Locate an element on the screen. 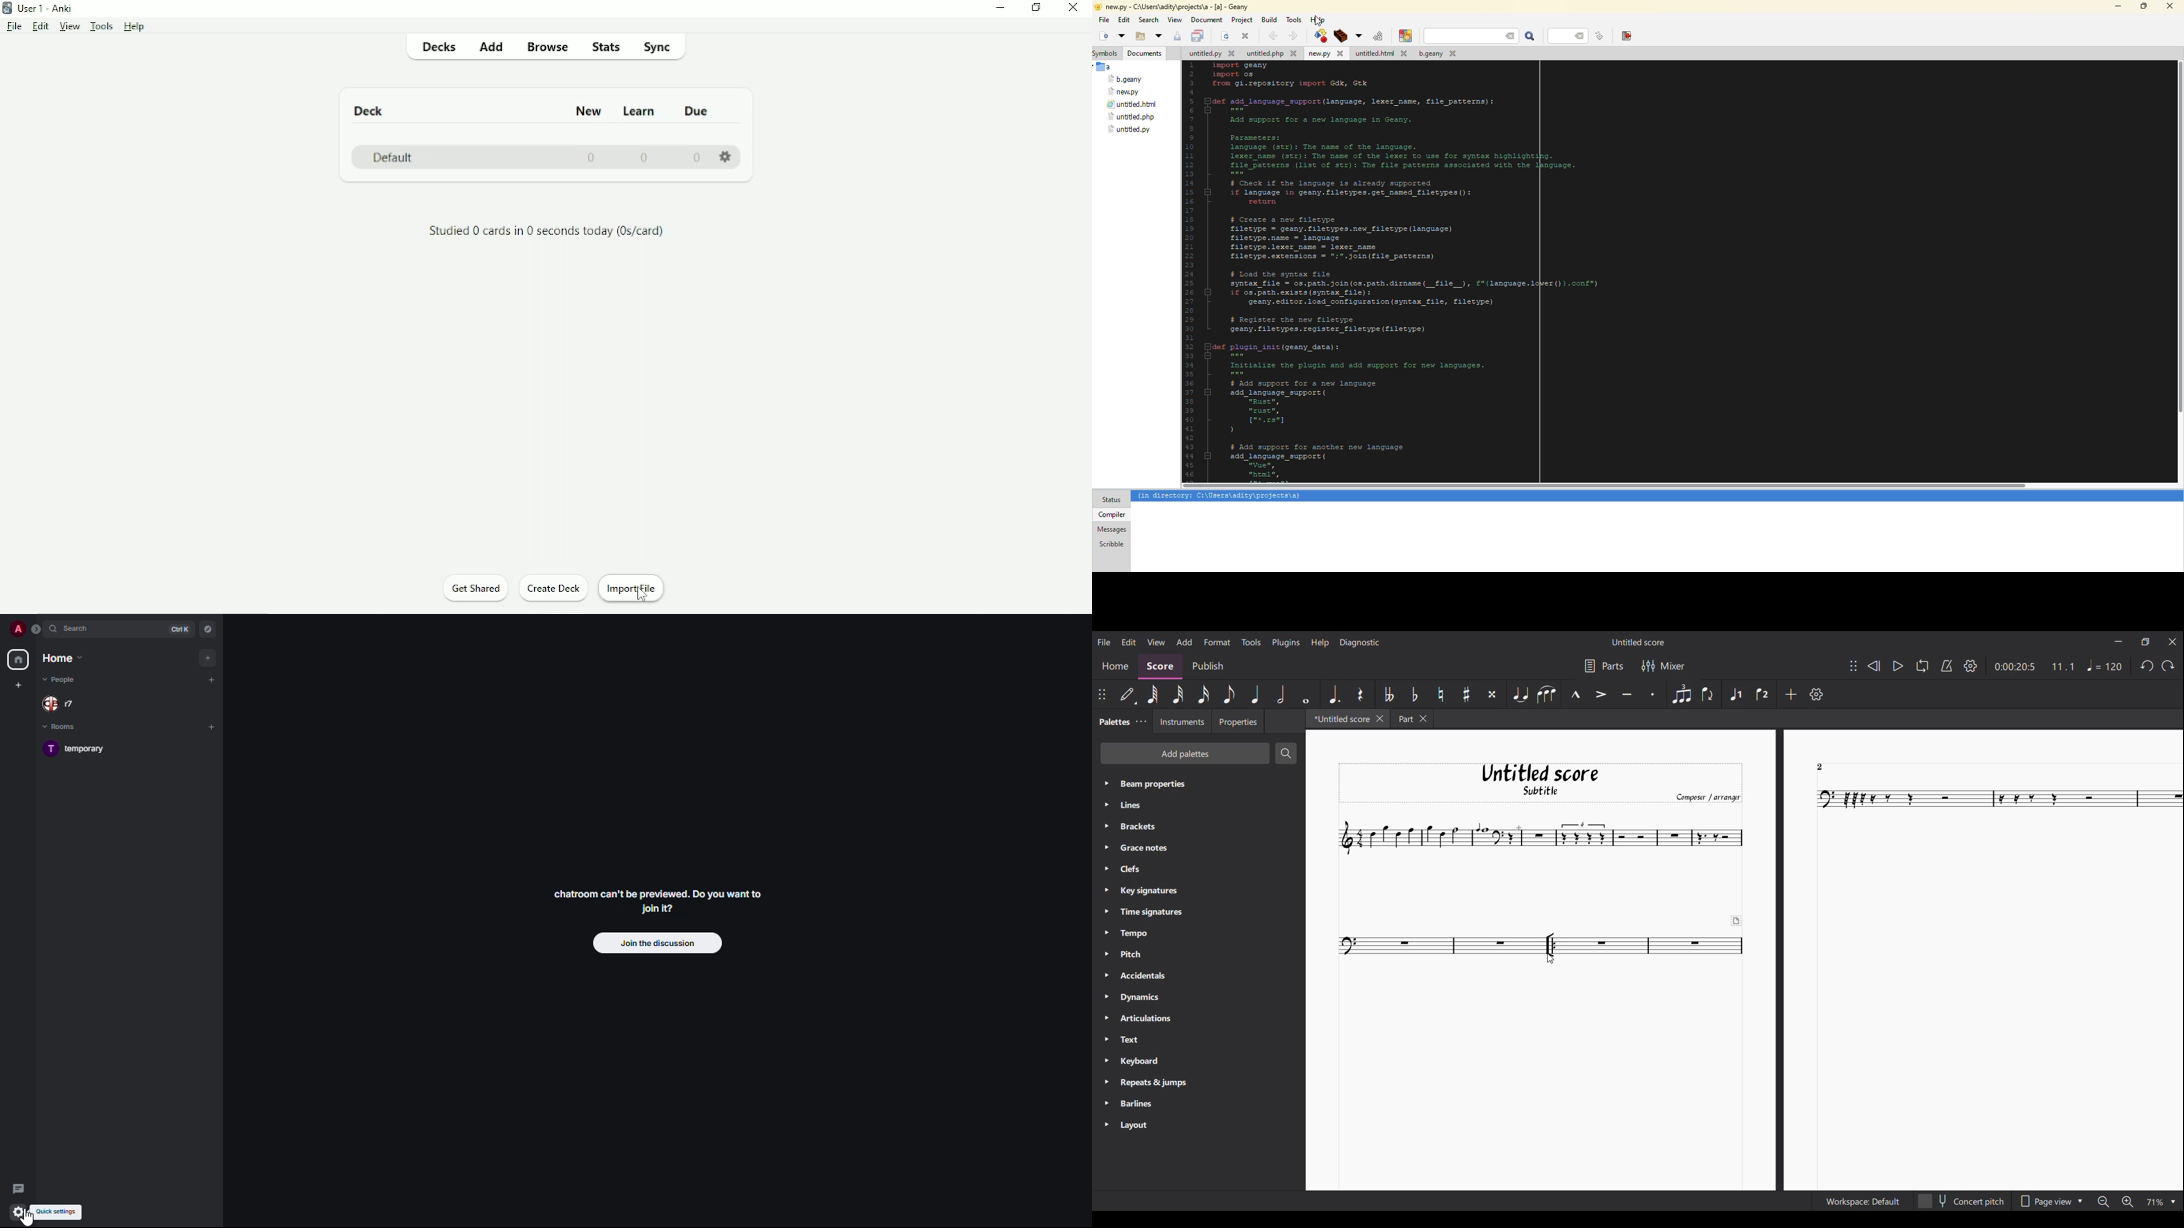  Toggle sharp is located at coordinates (1466, 694).